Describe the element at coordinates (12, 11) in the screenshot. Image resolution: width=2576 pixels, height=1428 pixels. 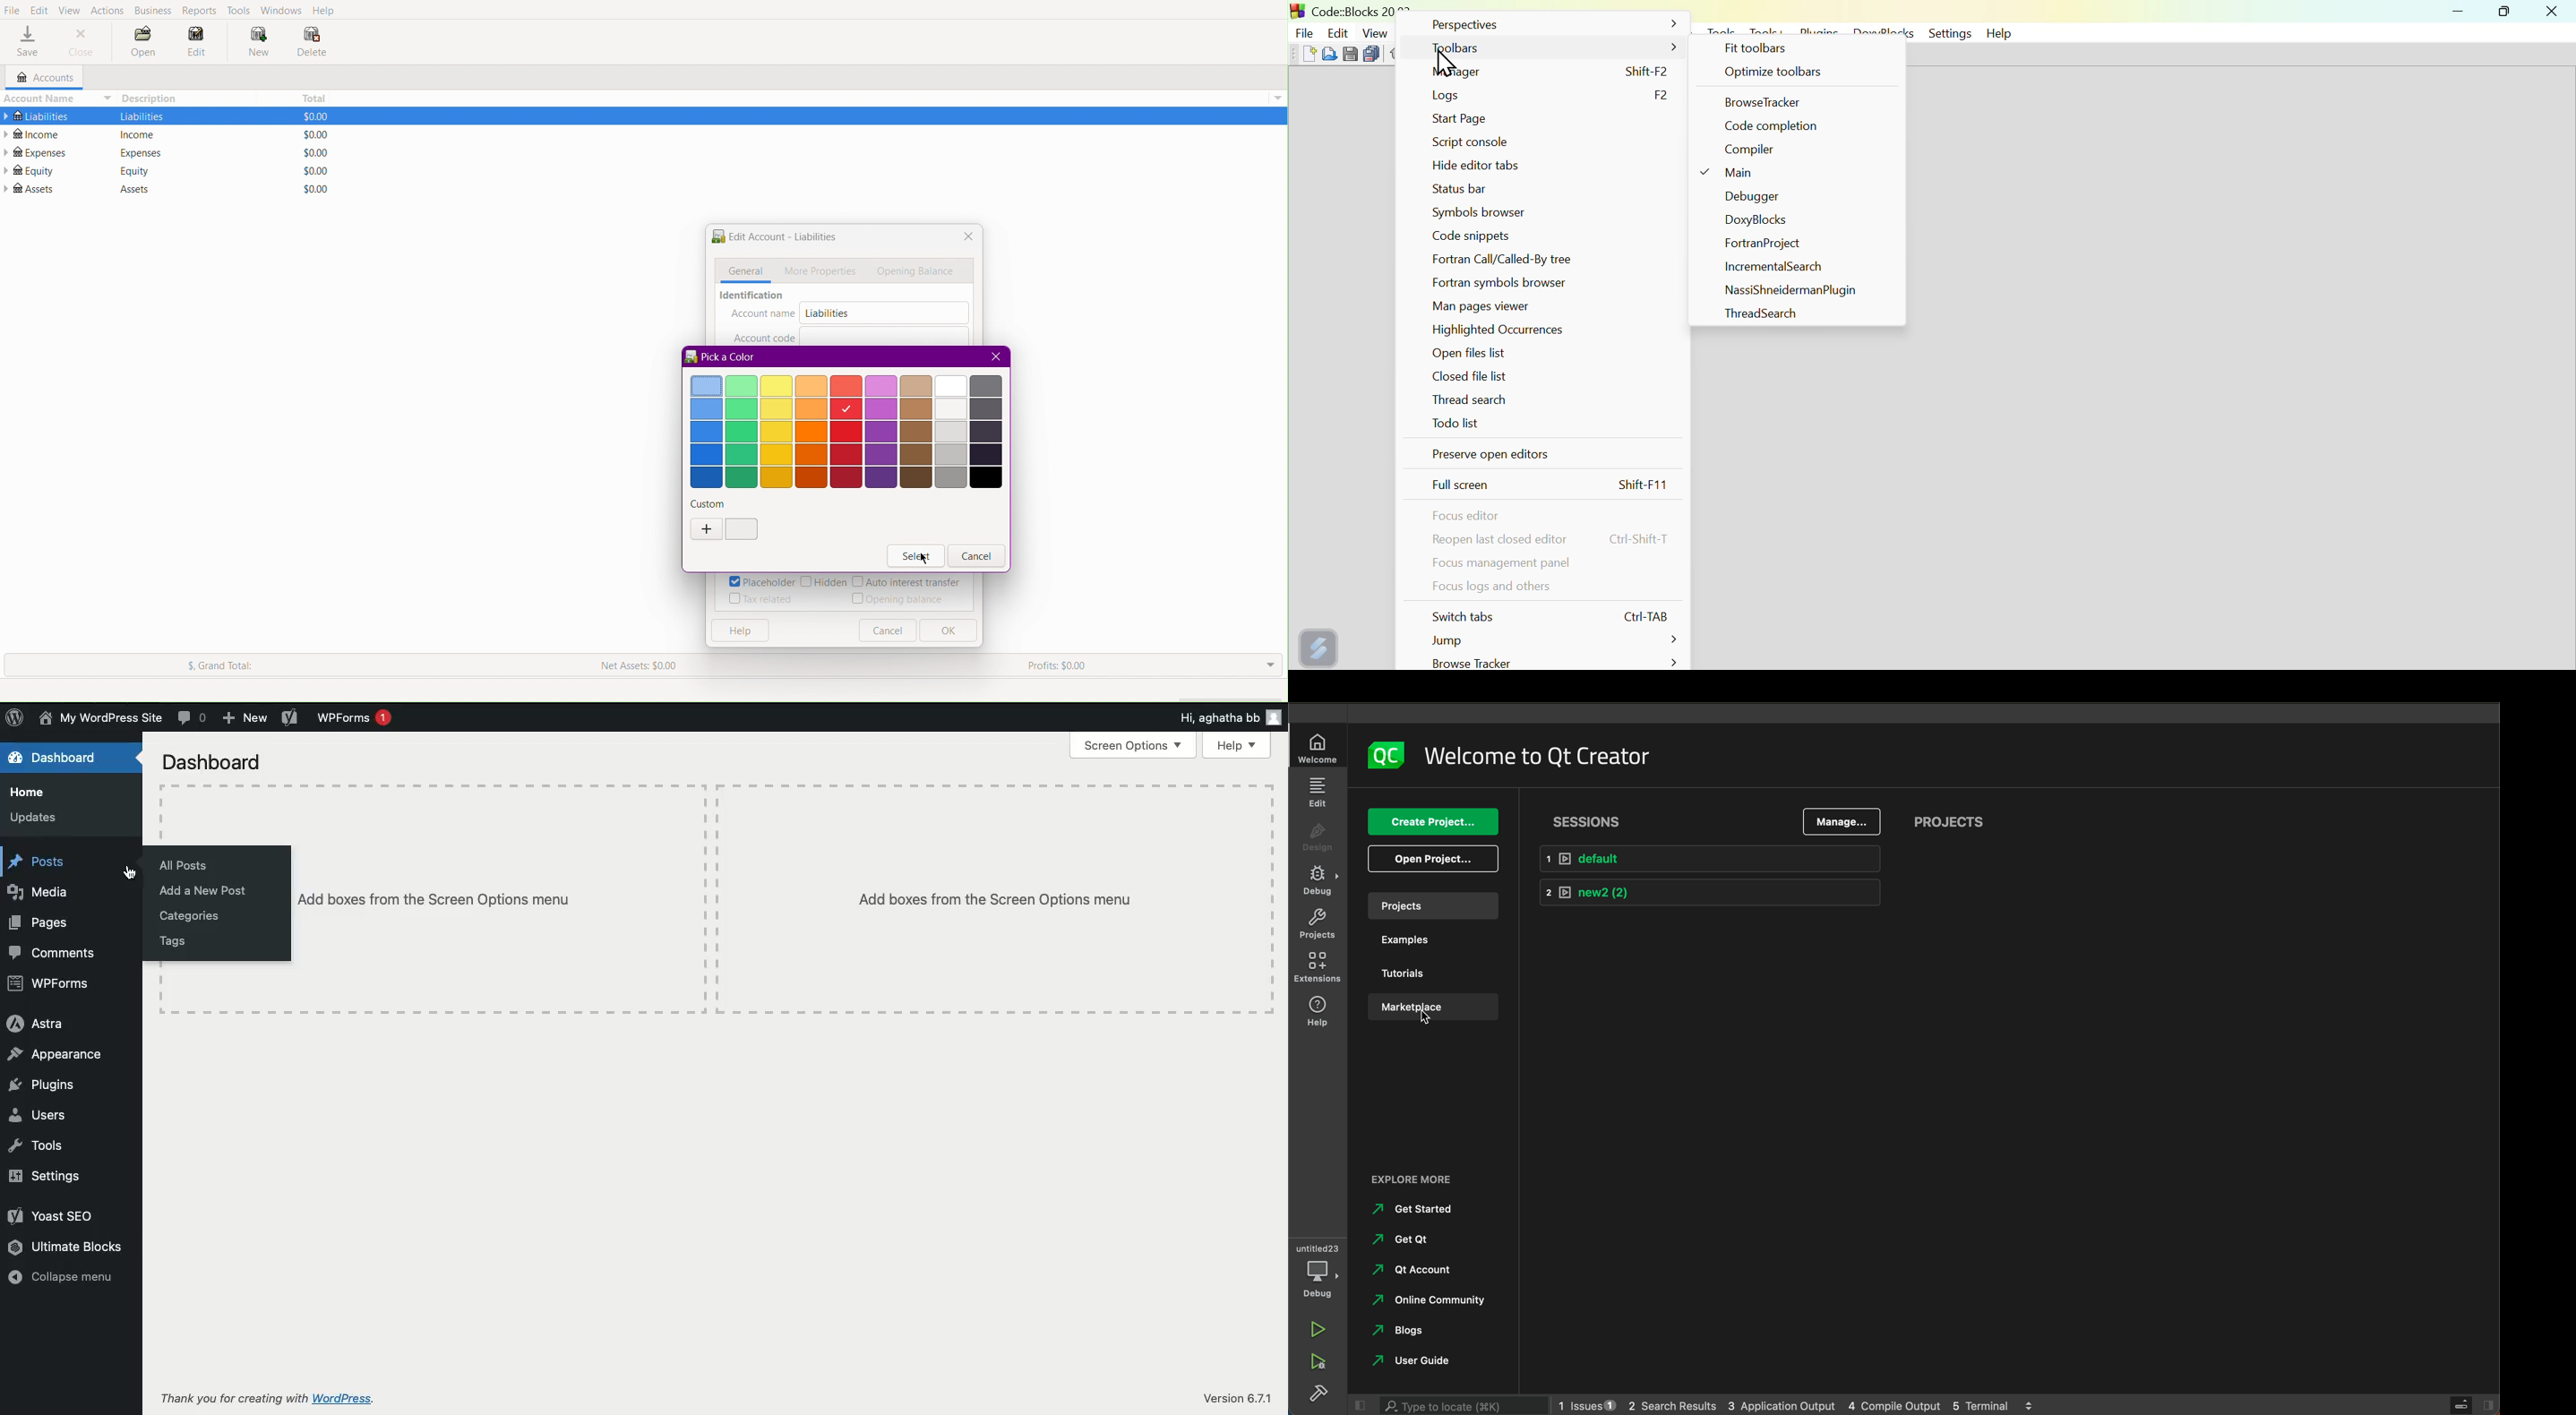
I see `File` at that location.